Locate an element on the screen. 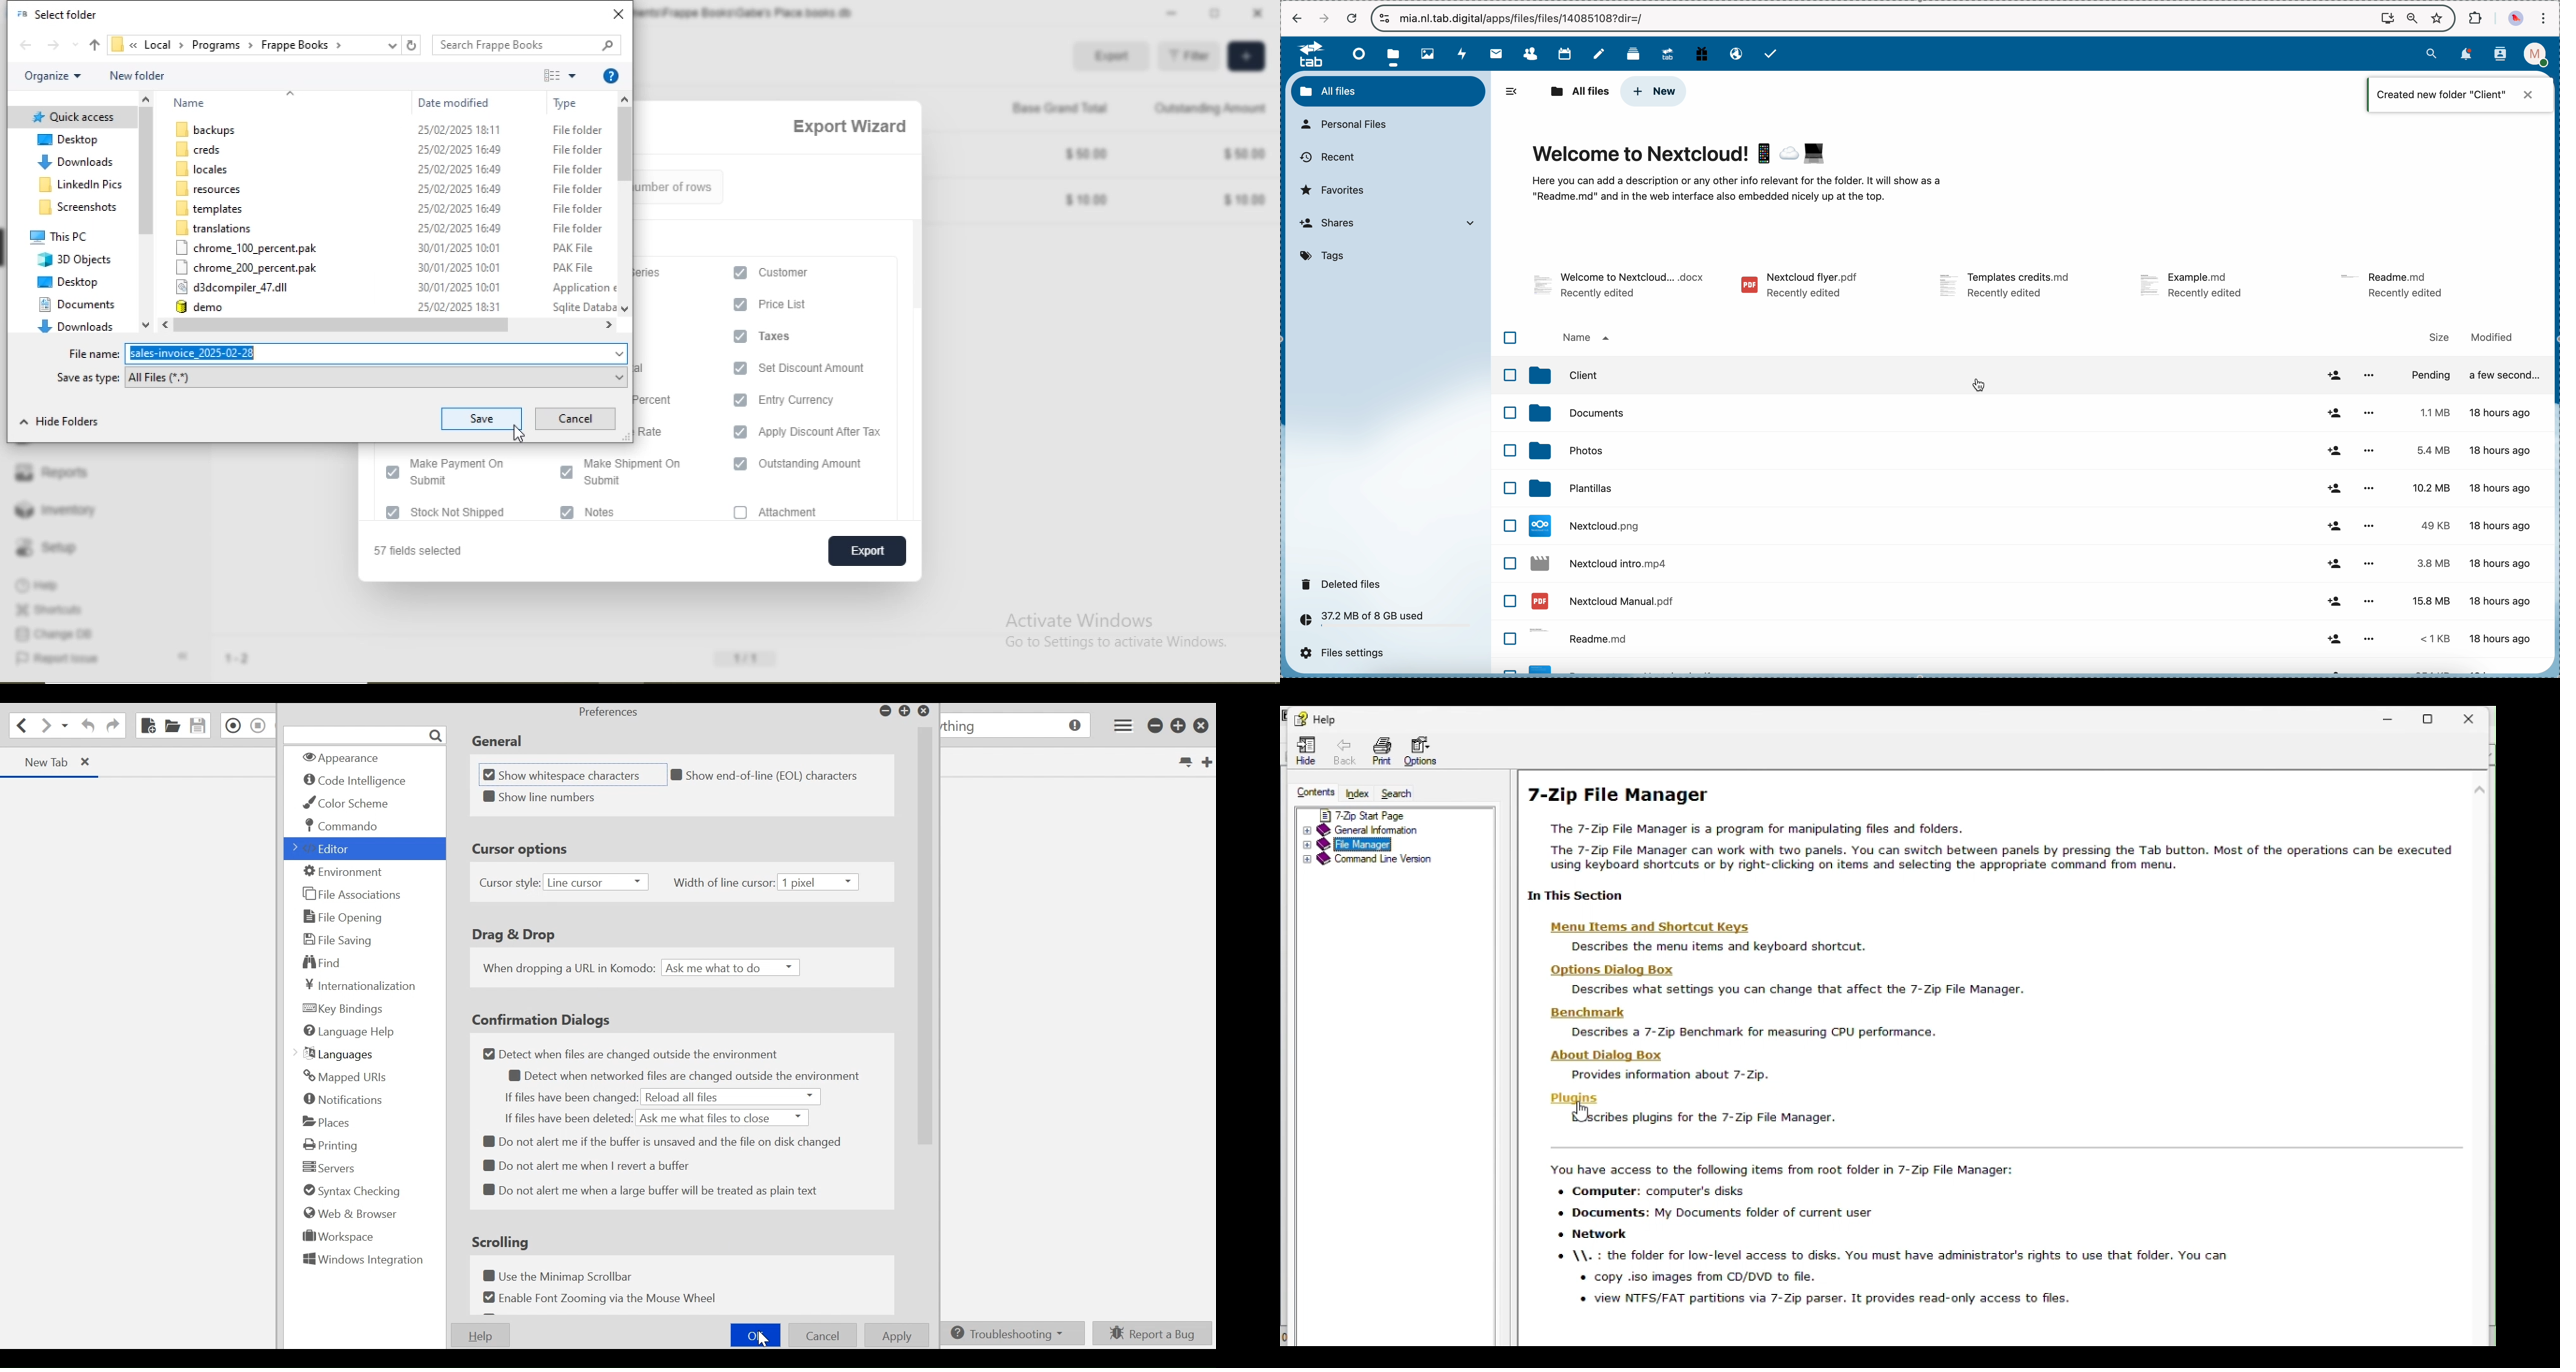 The width and height of the screenshot is (2576, 1372). Price List is located at coordinates (797, 304).